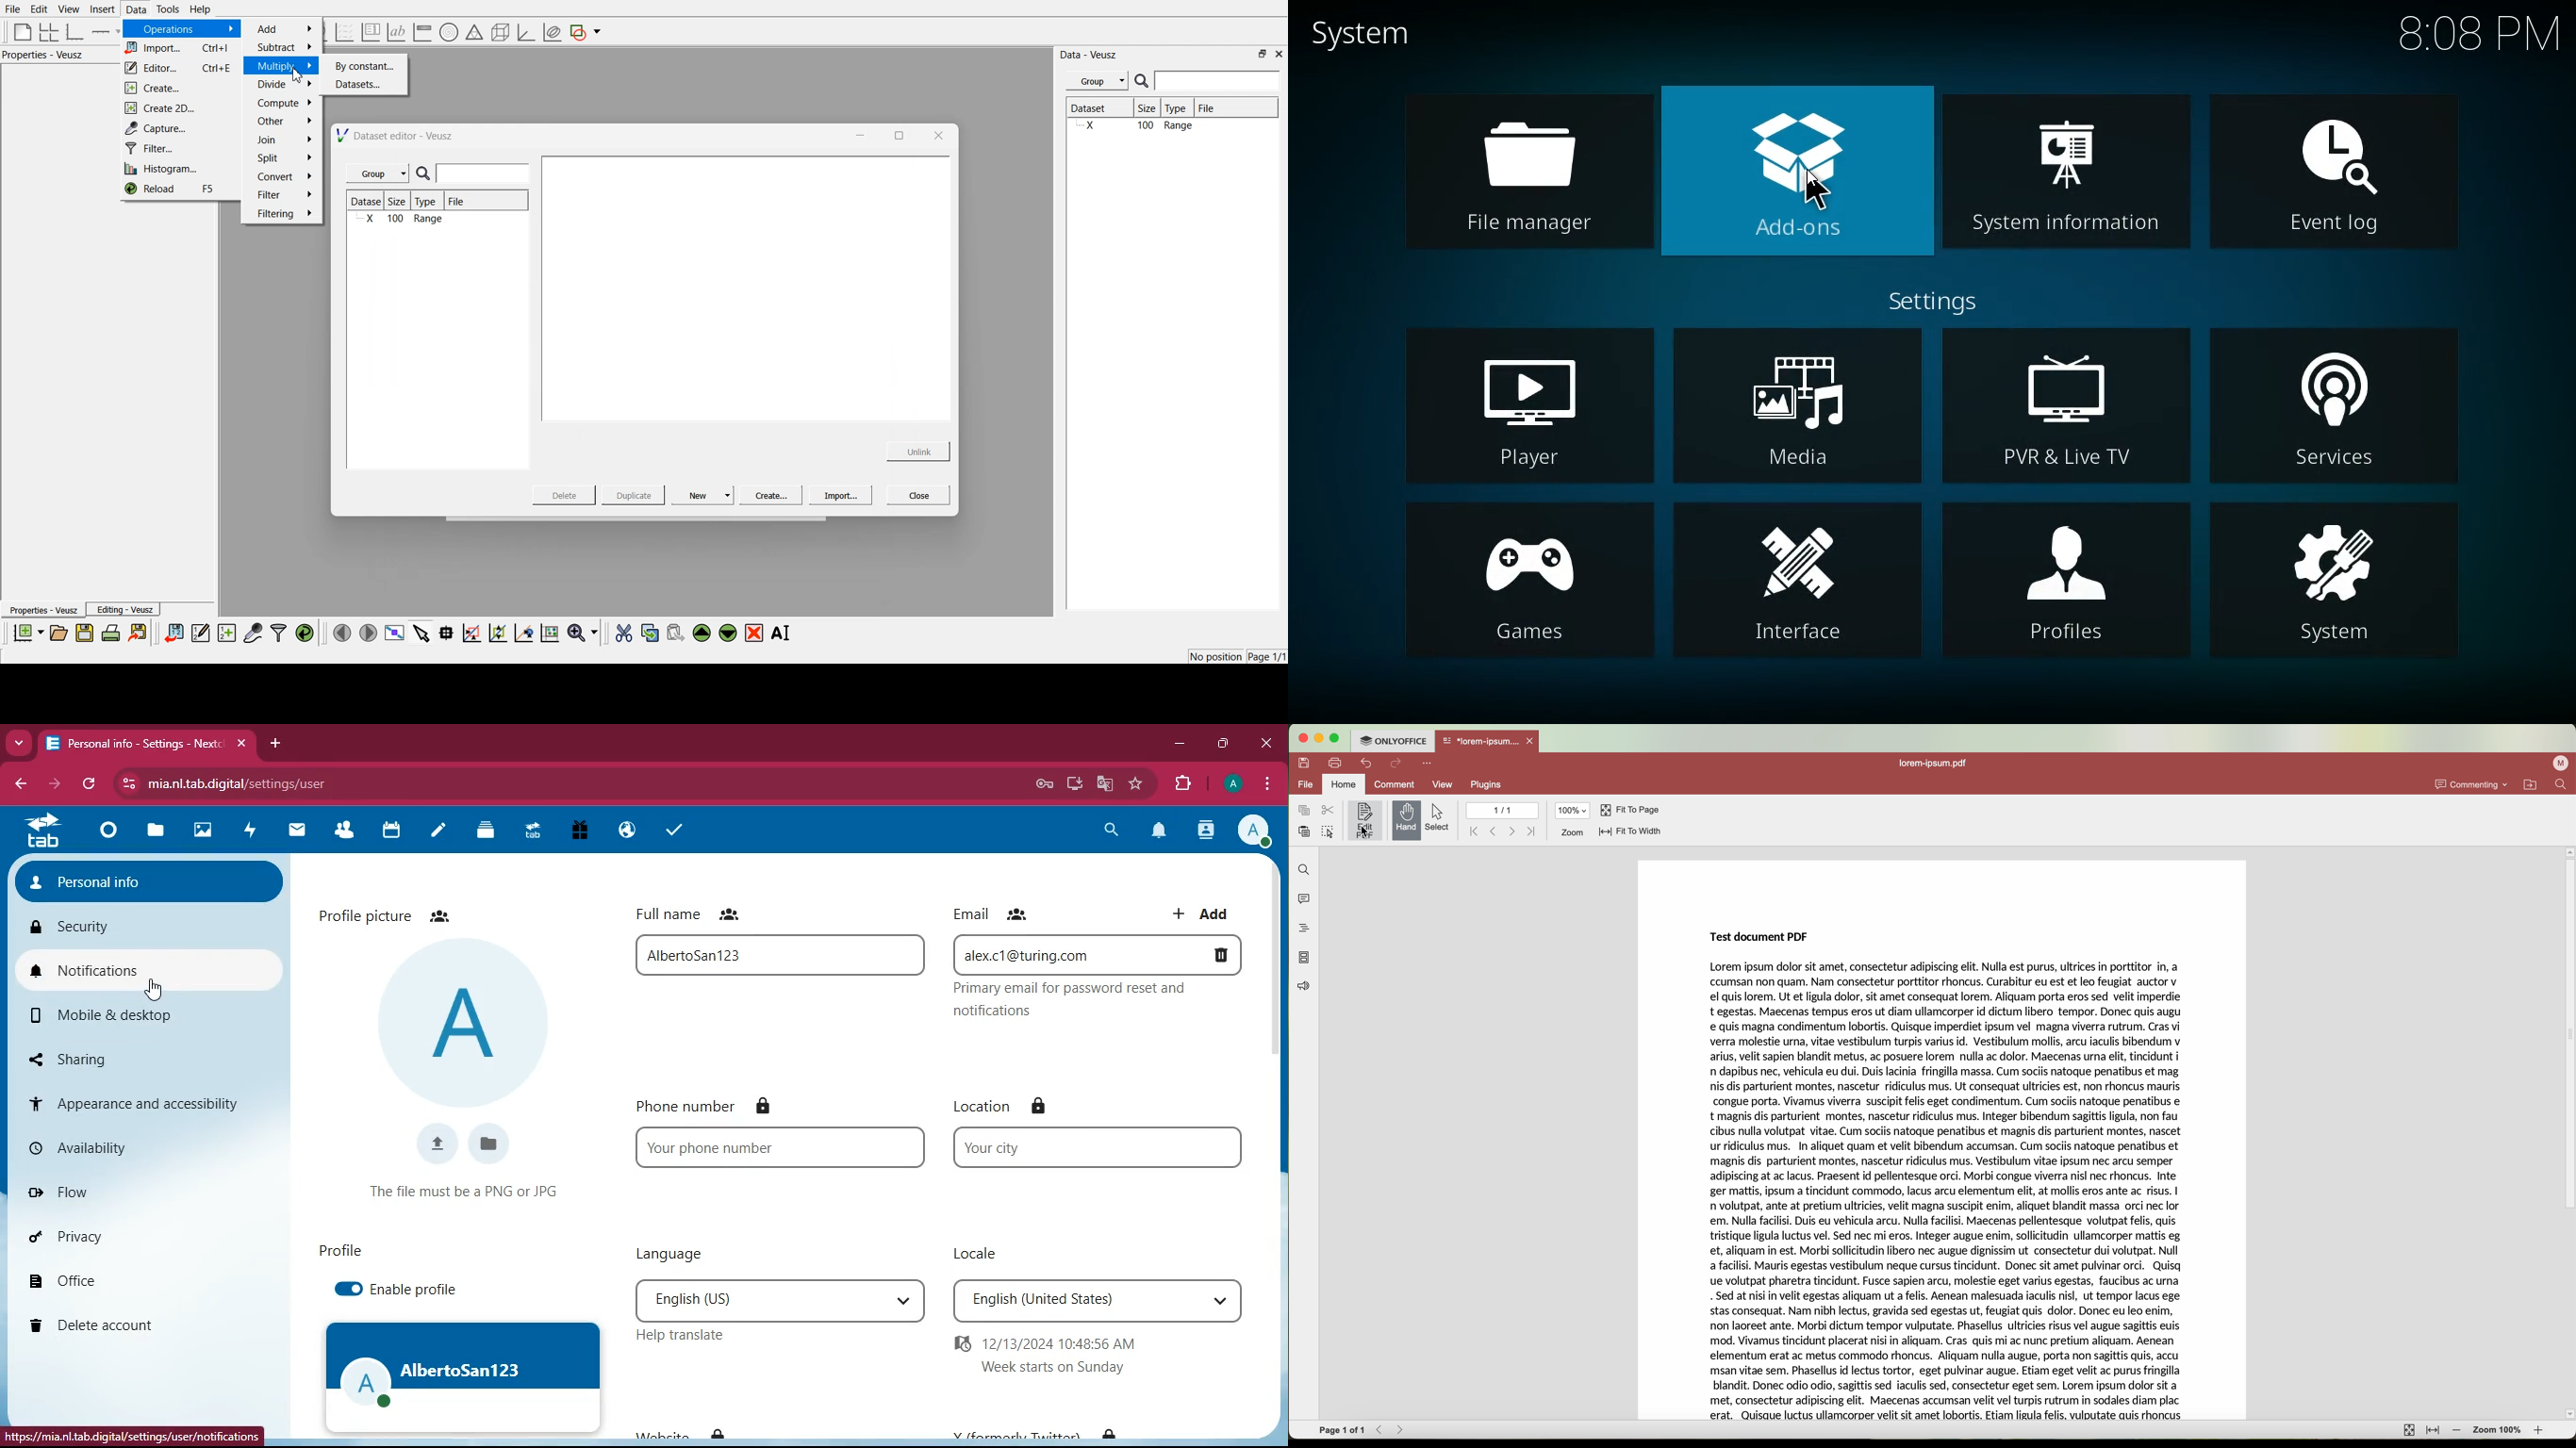 This screenshot has height=1456, width=2576. What do you see at coordinates (1441, 818) in the screenshot?
I see `select` at bounding box center [1441, 818].